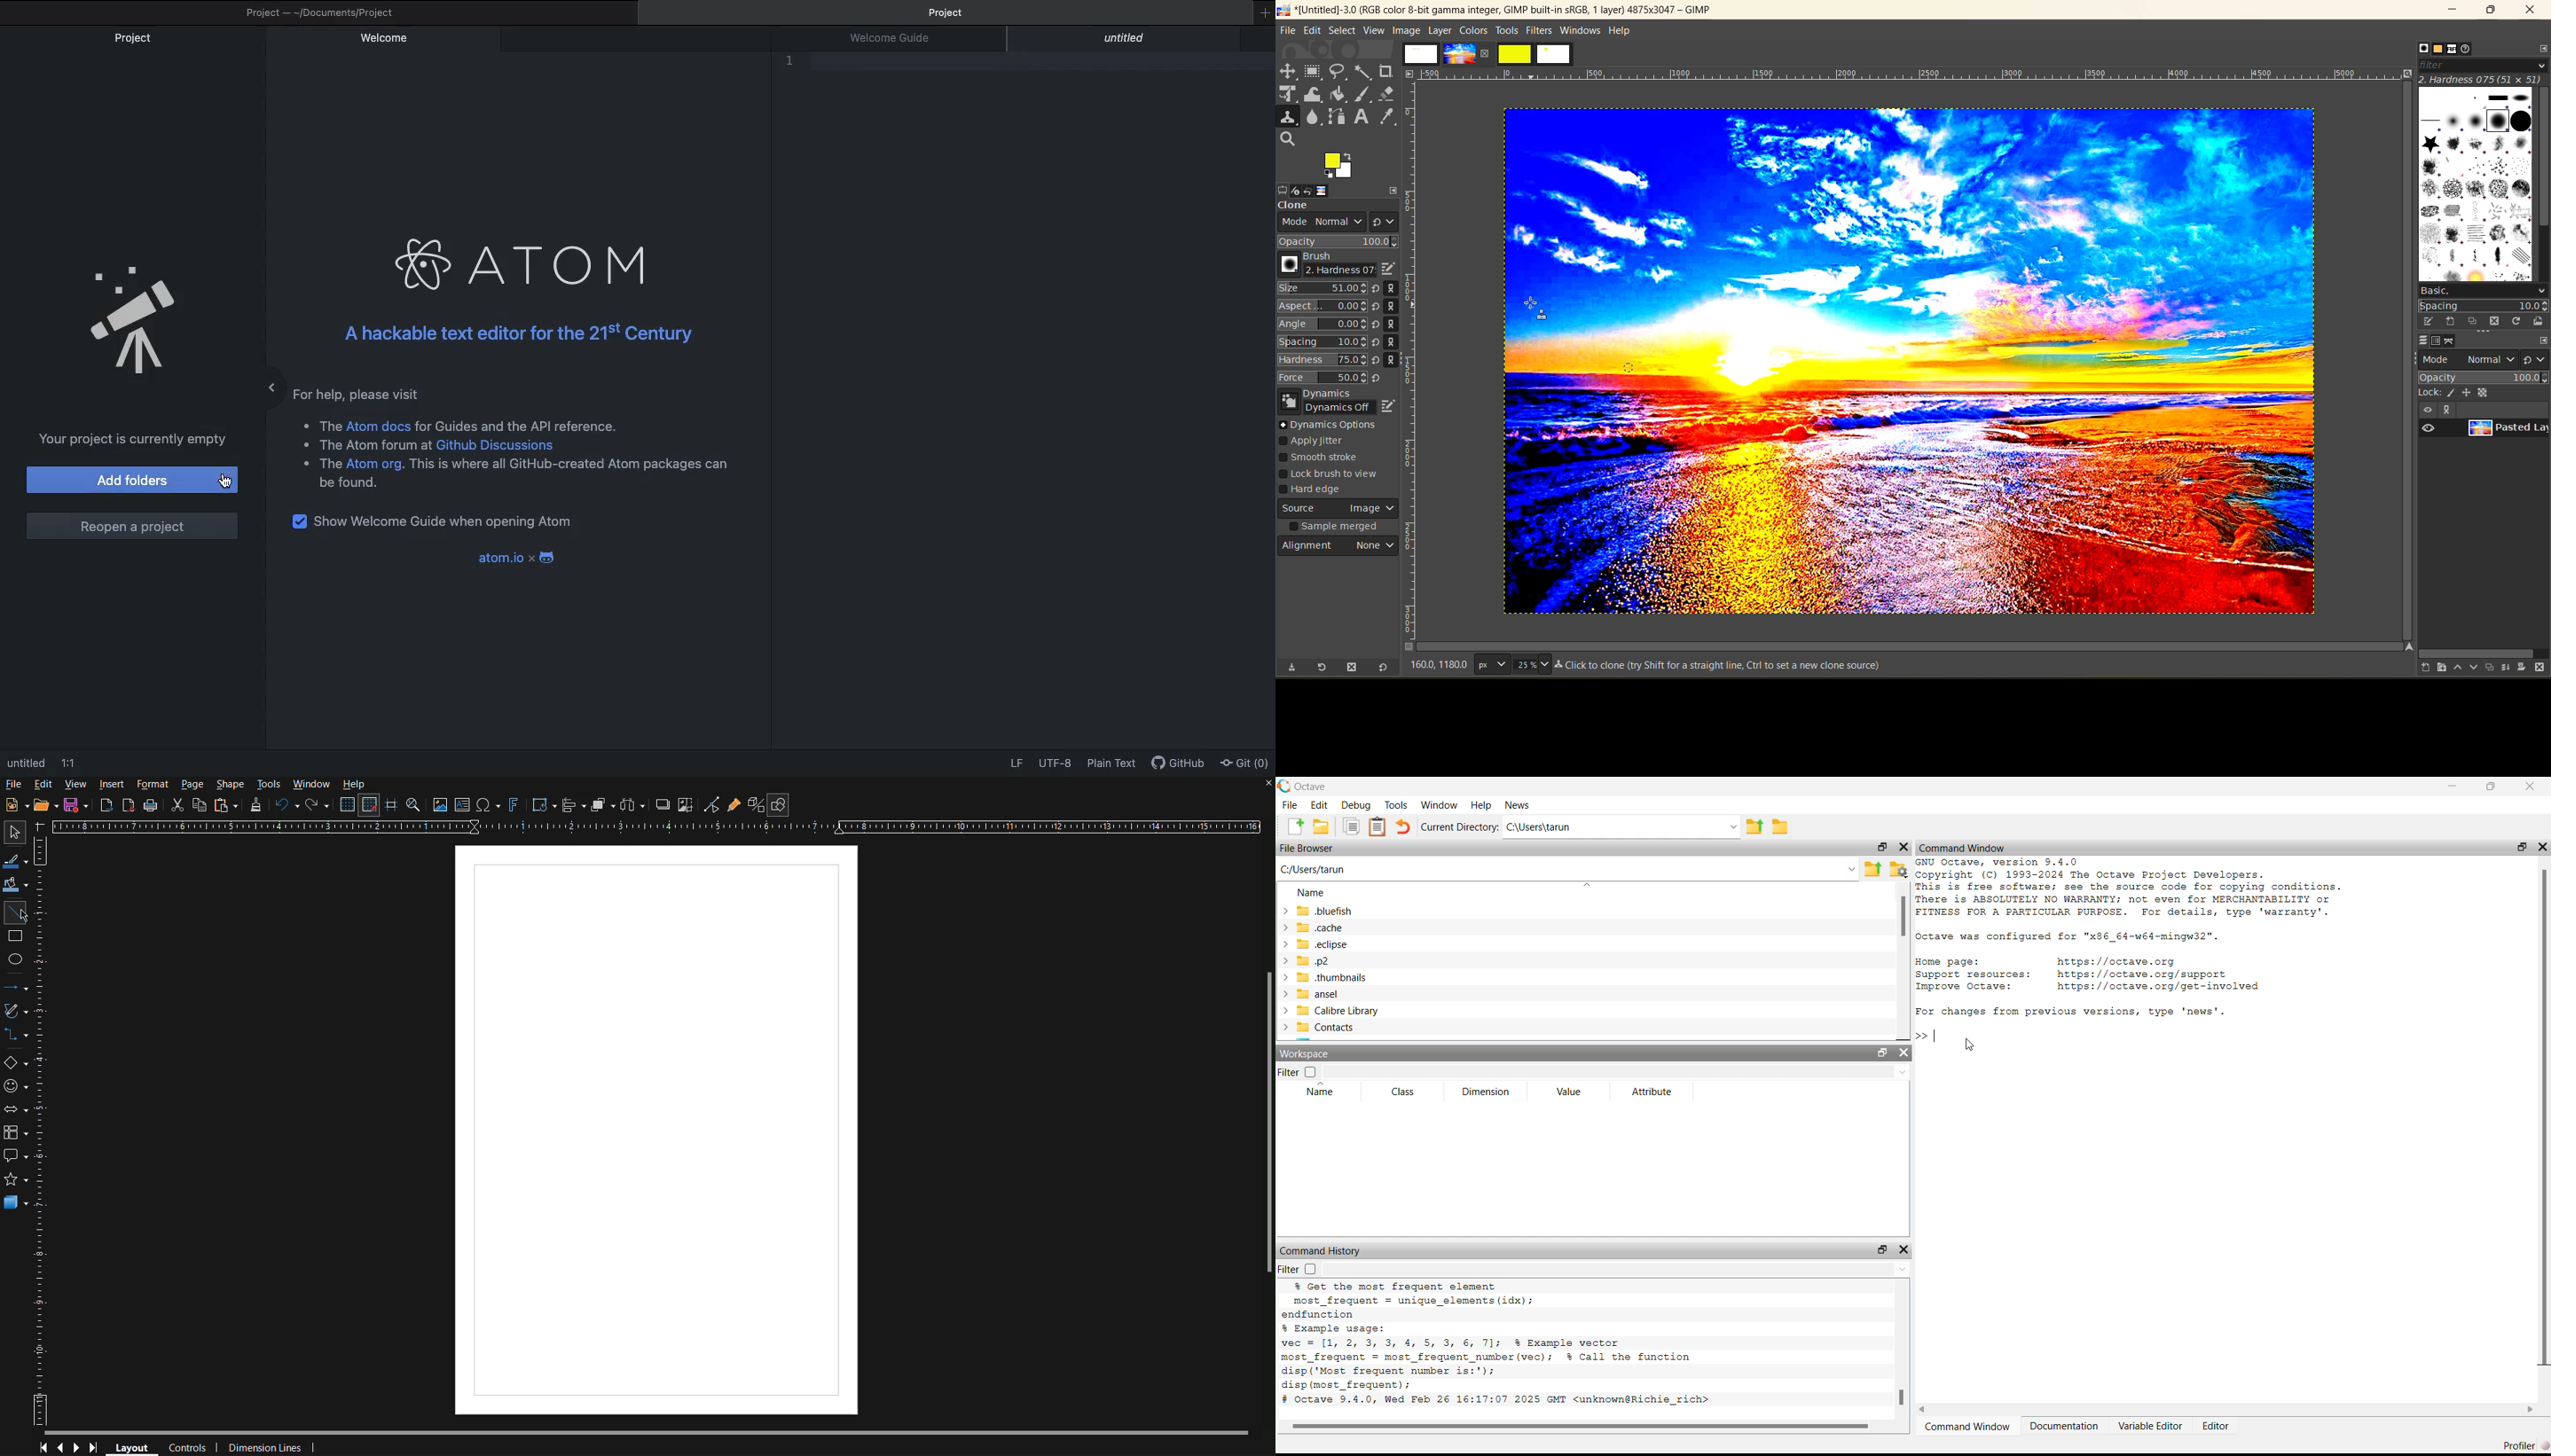  Describe the element at coordinates (2132, 951) in the screenshot. I see `GNU Octave, version 3.4.0

Copyright (C) 1993-2024 The Octave Project Developers.

This is free software; see the source code for copying conditions.
There is ABSOLUTELY NO WARRANTY; not even for MERCHANTABILITY or
FITNESS FOR A PARTICULAR PURPOSE. For details, type 'warranty'.
Octave was configured for "x86_64-w64-mingw32".

Home page: https: //octave.org

Support resources: https: //octave.org/support

Improve Octave: https: //octave.org/get-involved

For changes from previous versions, type 'news'.

ss` at that location.